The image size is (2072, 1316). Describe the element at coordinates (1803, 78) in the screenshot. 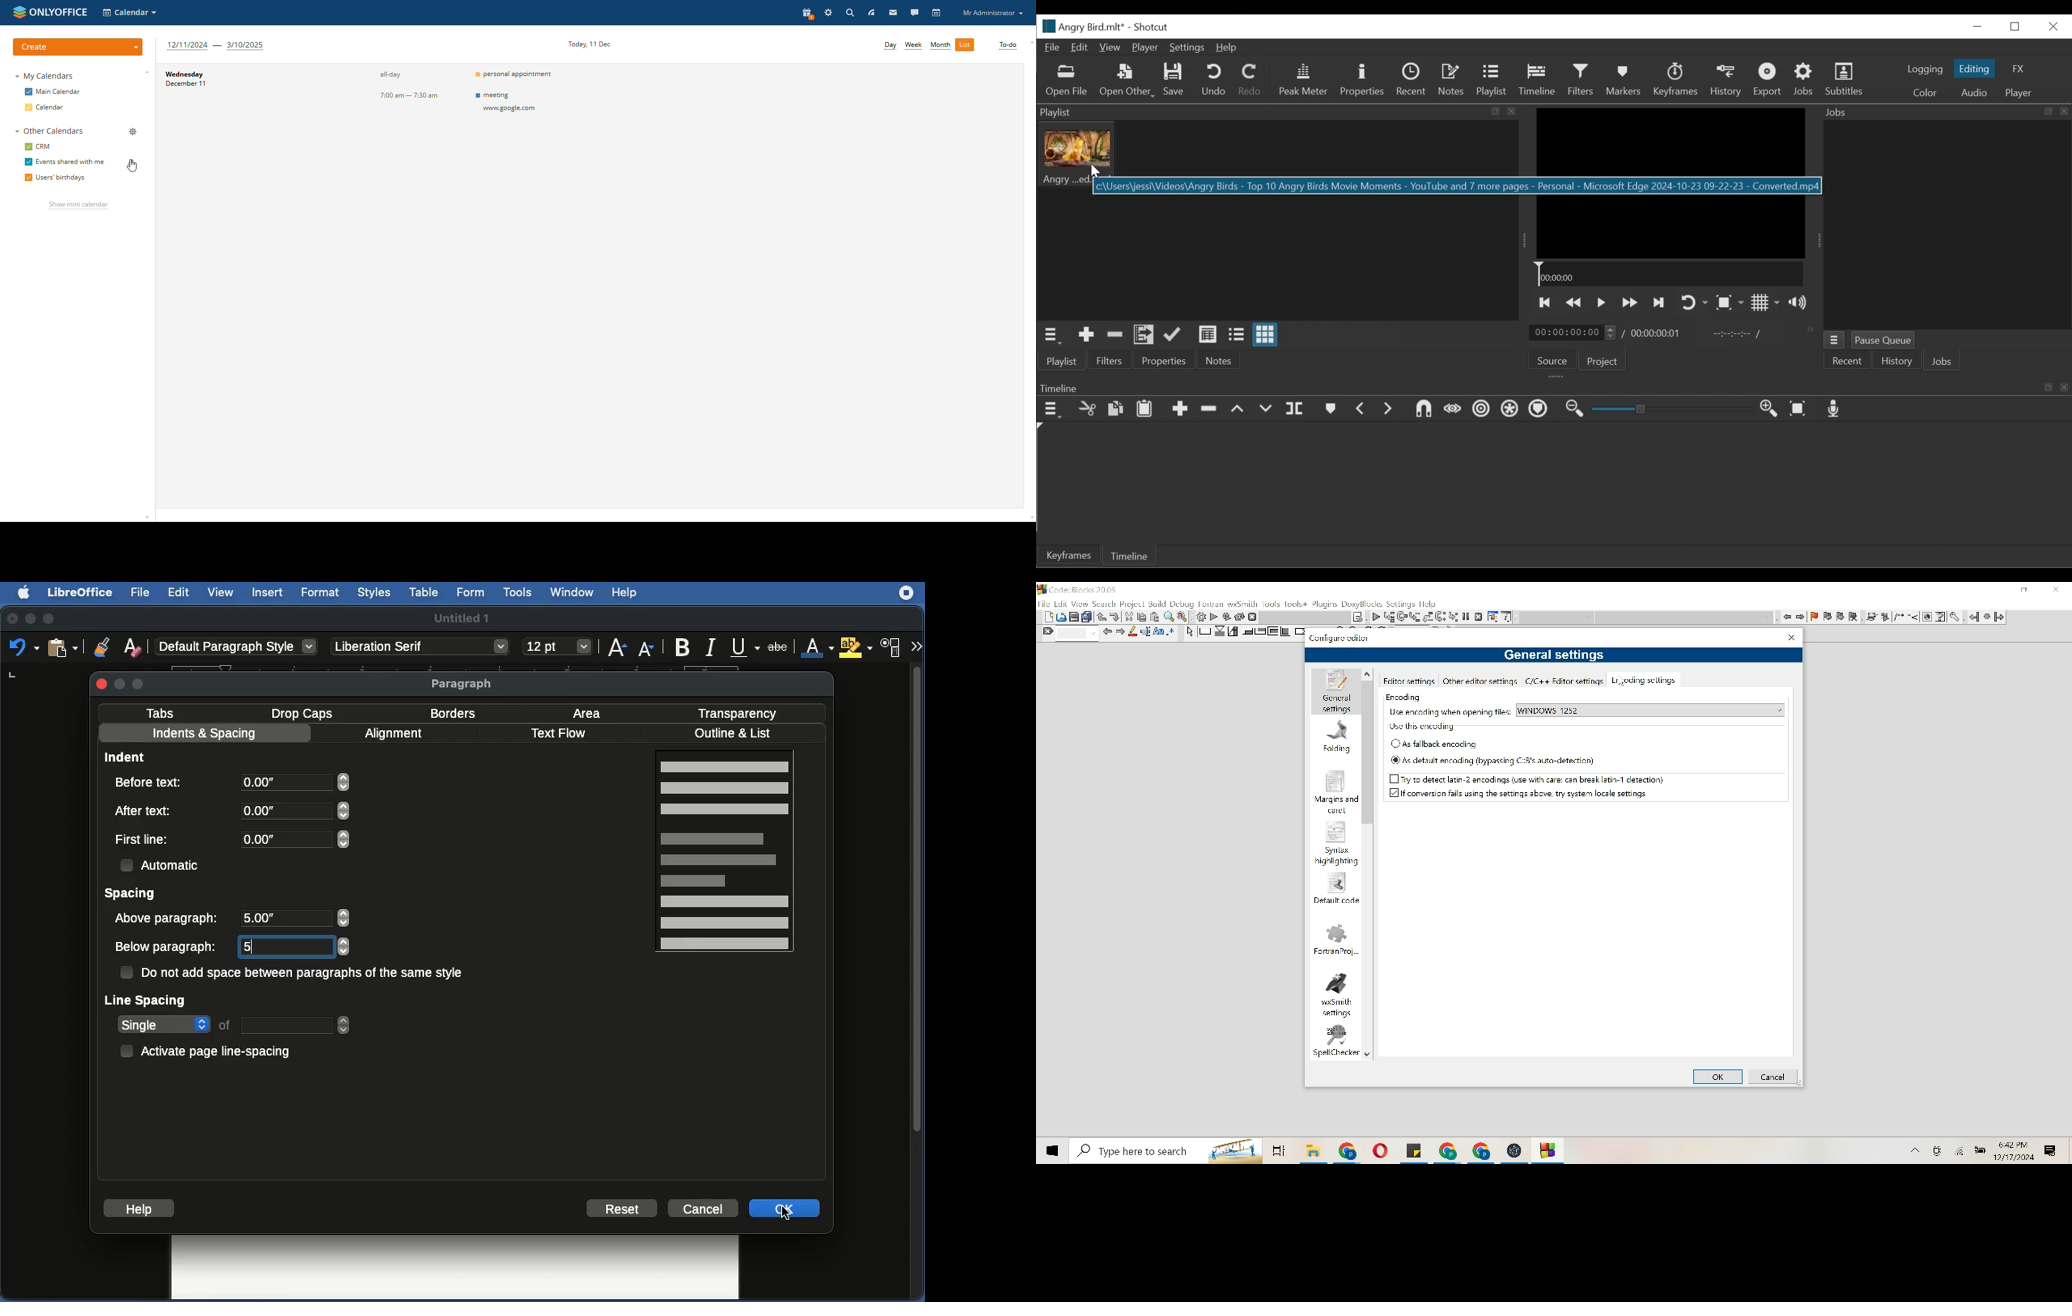

I see `Jobs` at that location.